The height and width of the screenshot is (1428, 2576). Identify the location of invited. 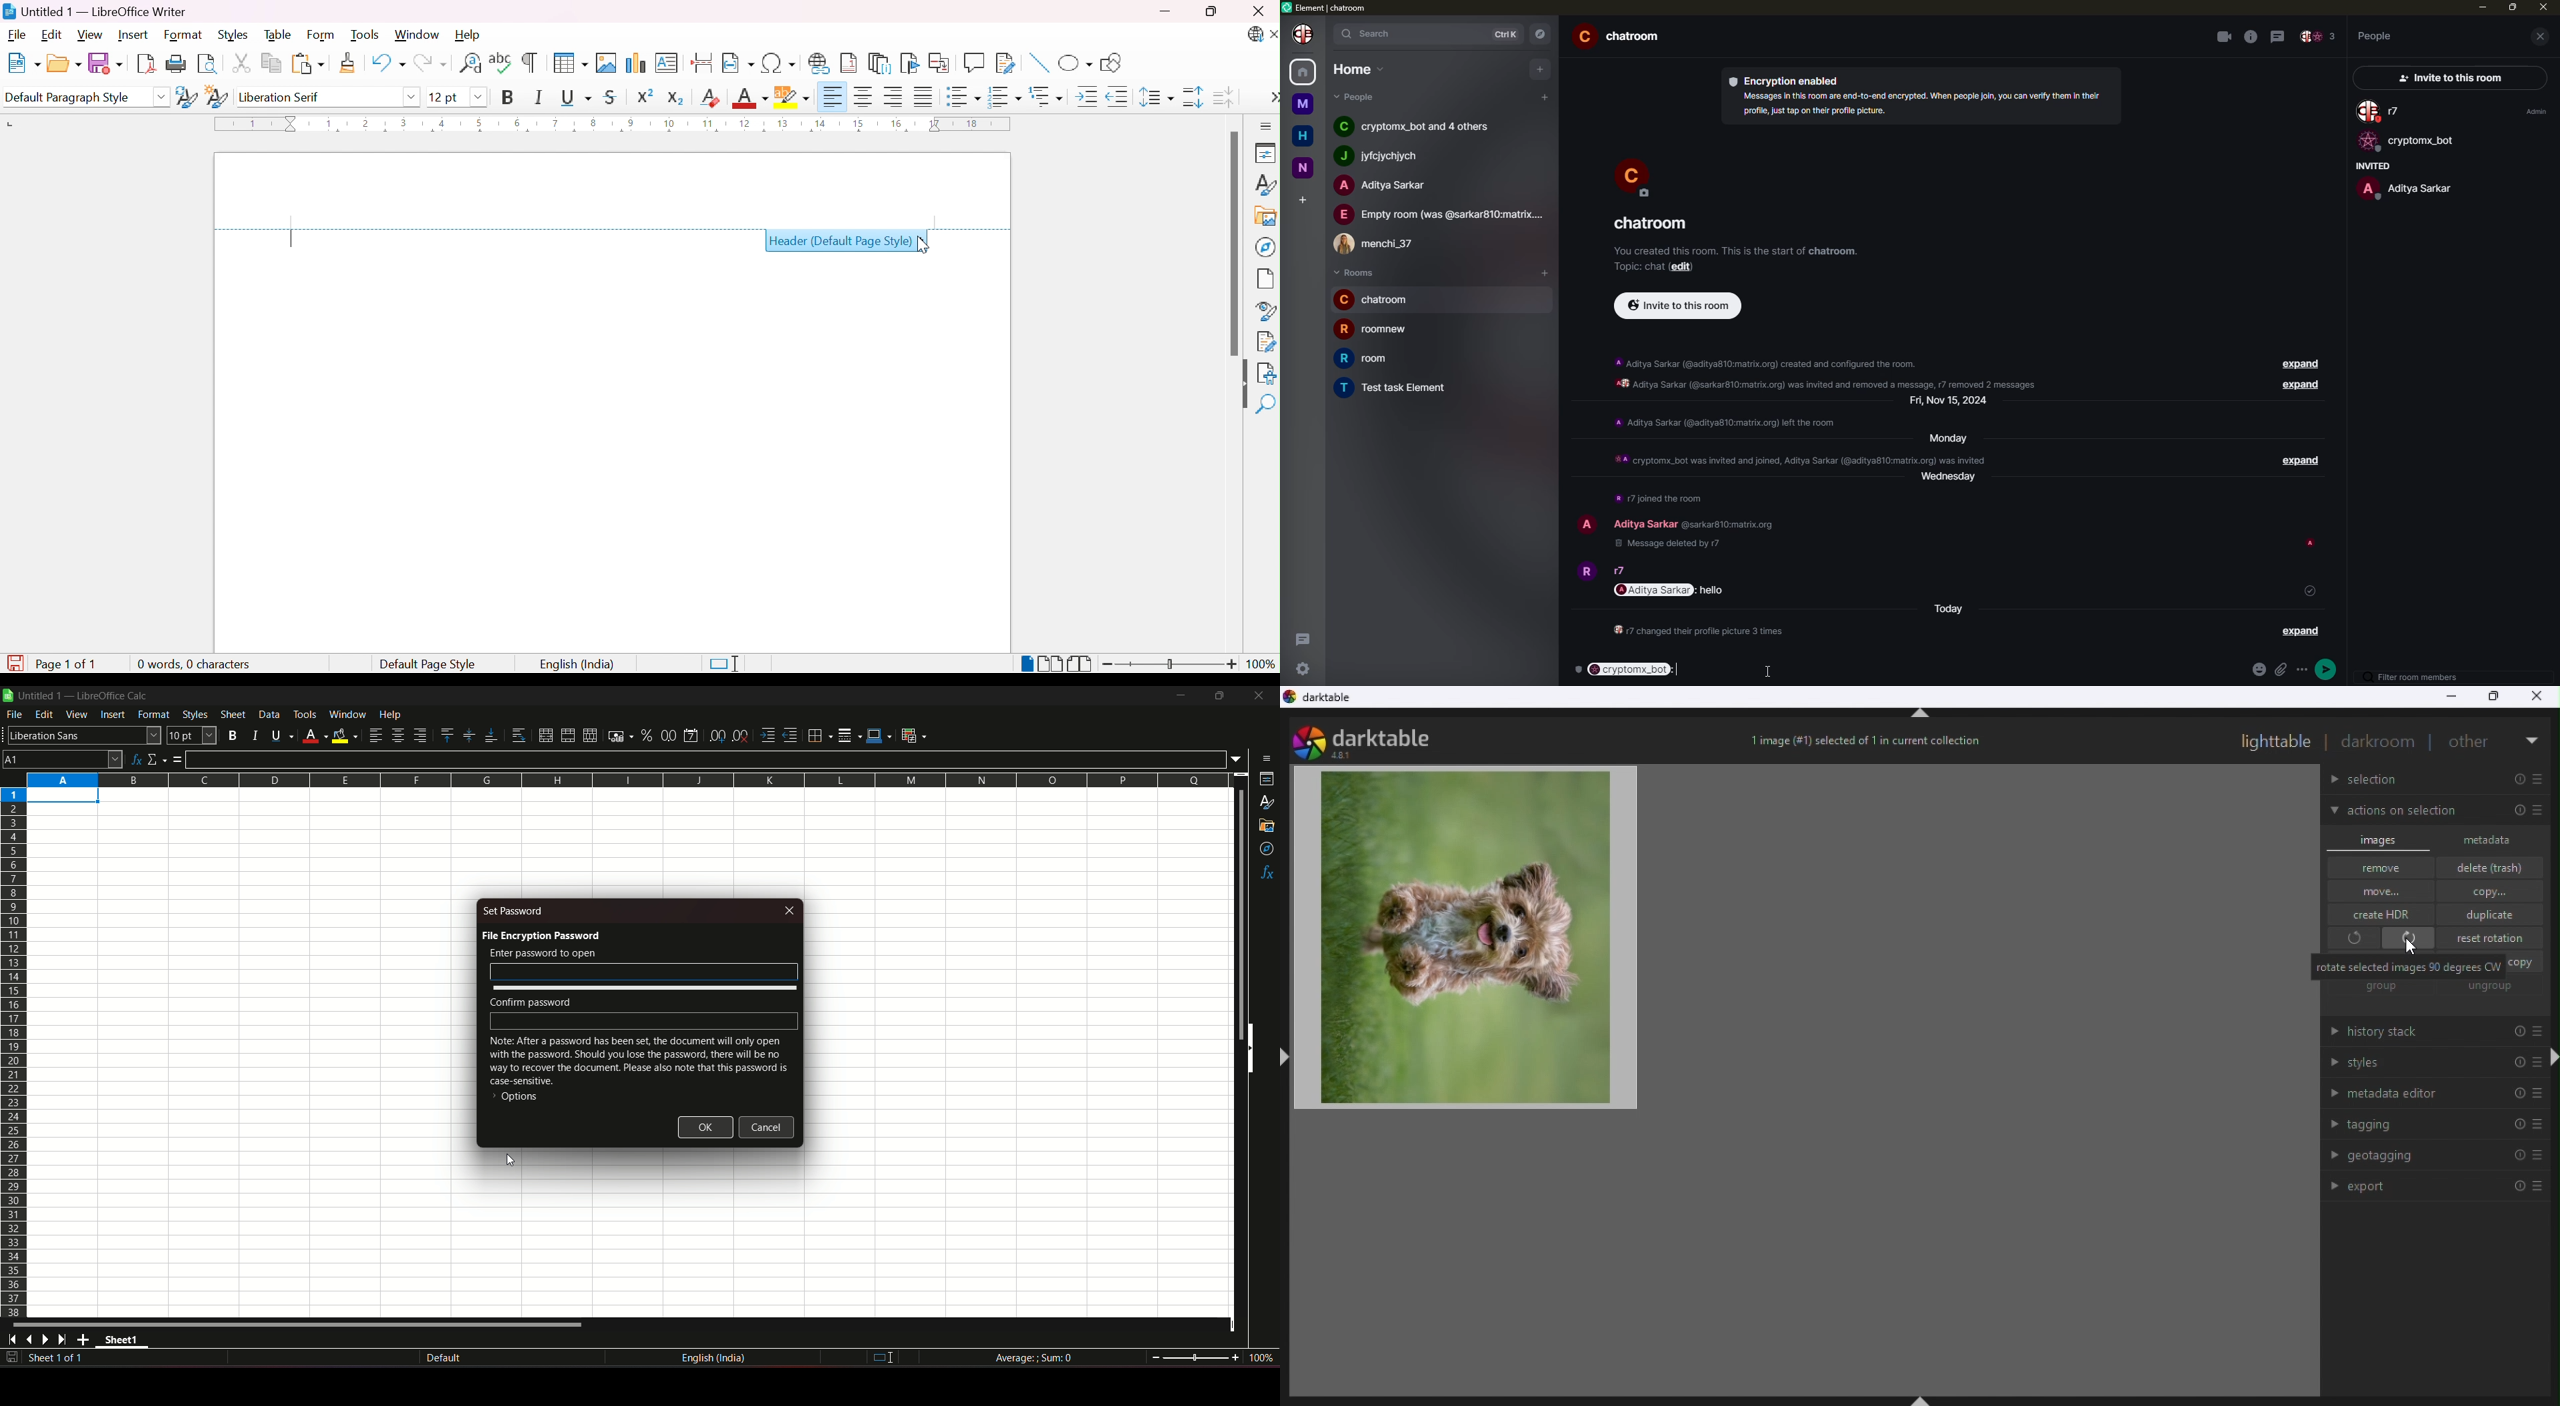
(2370, 166).